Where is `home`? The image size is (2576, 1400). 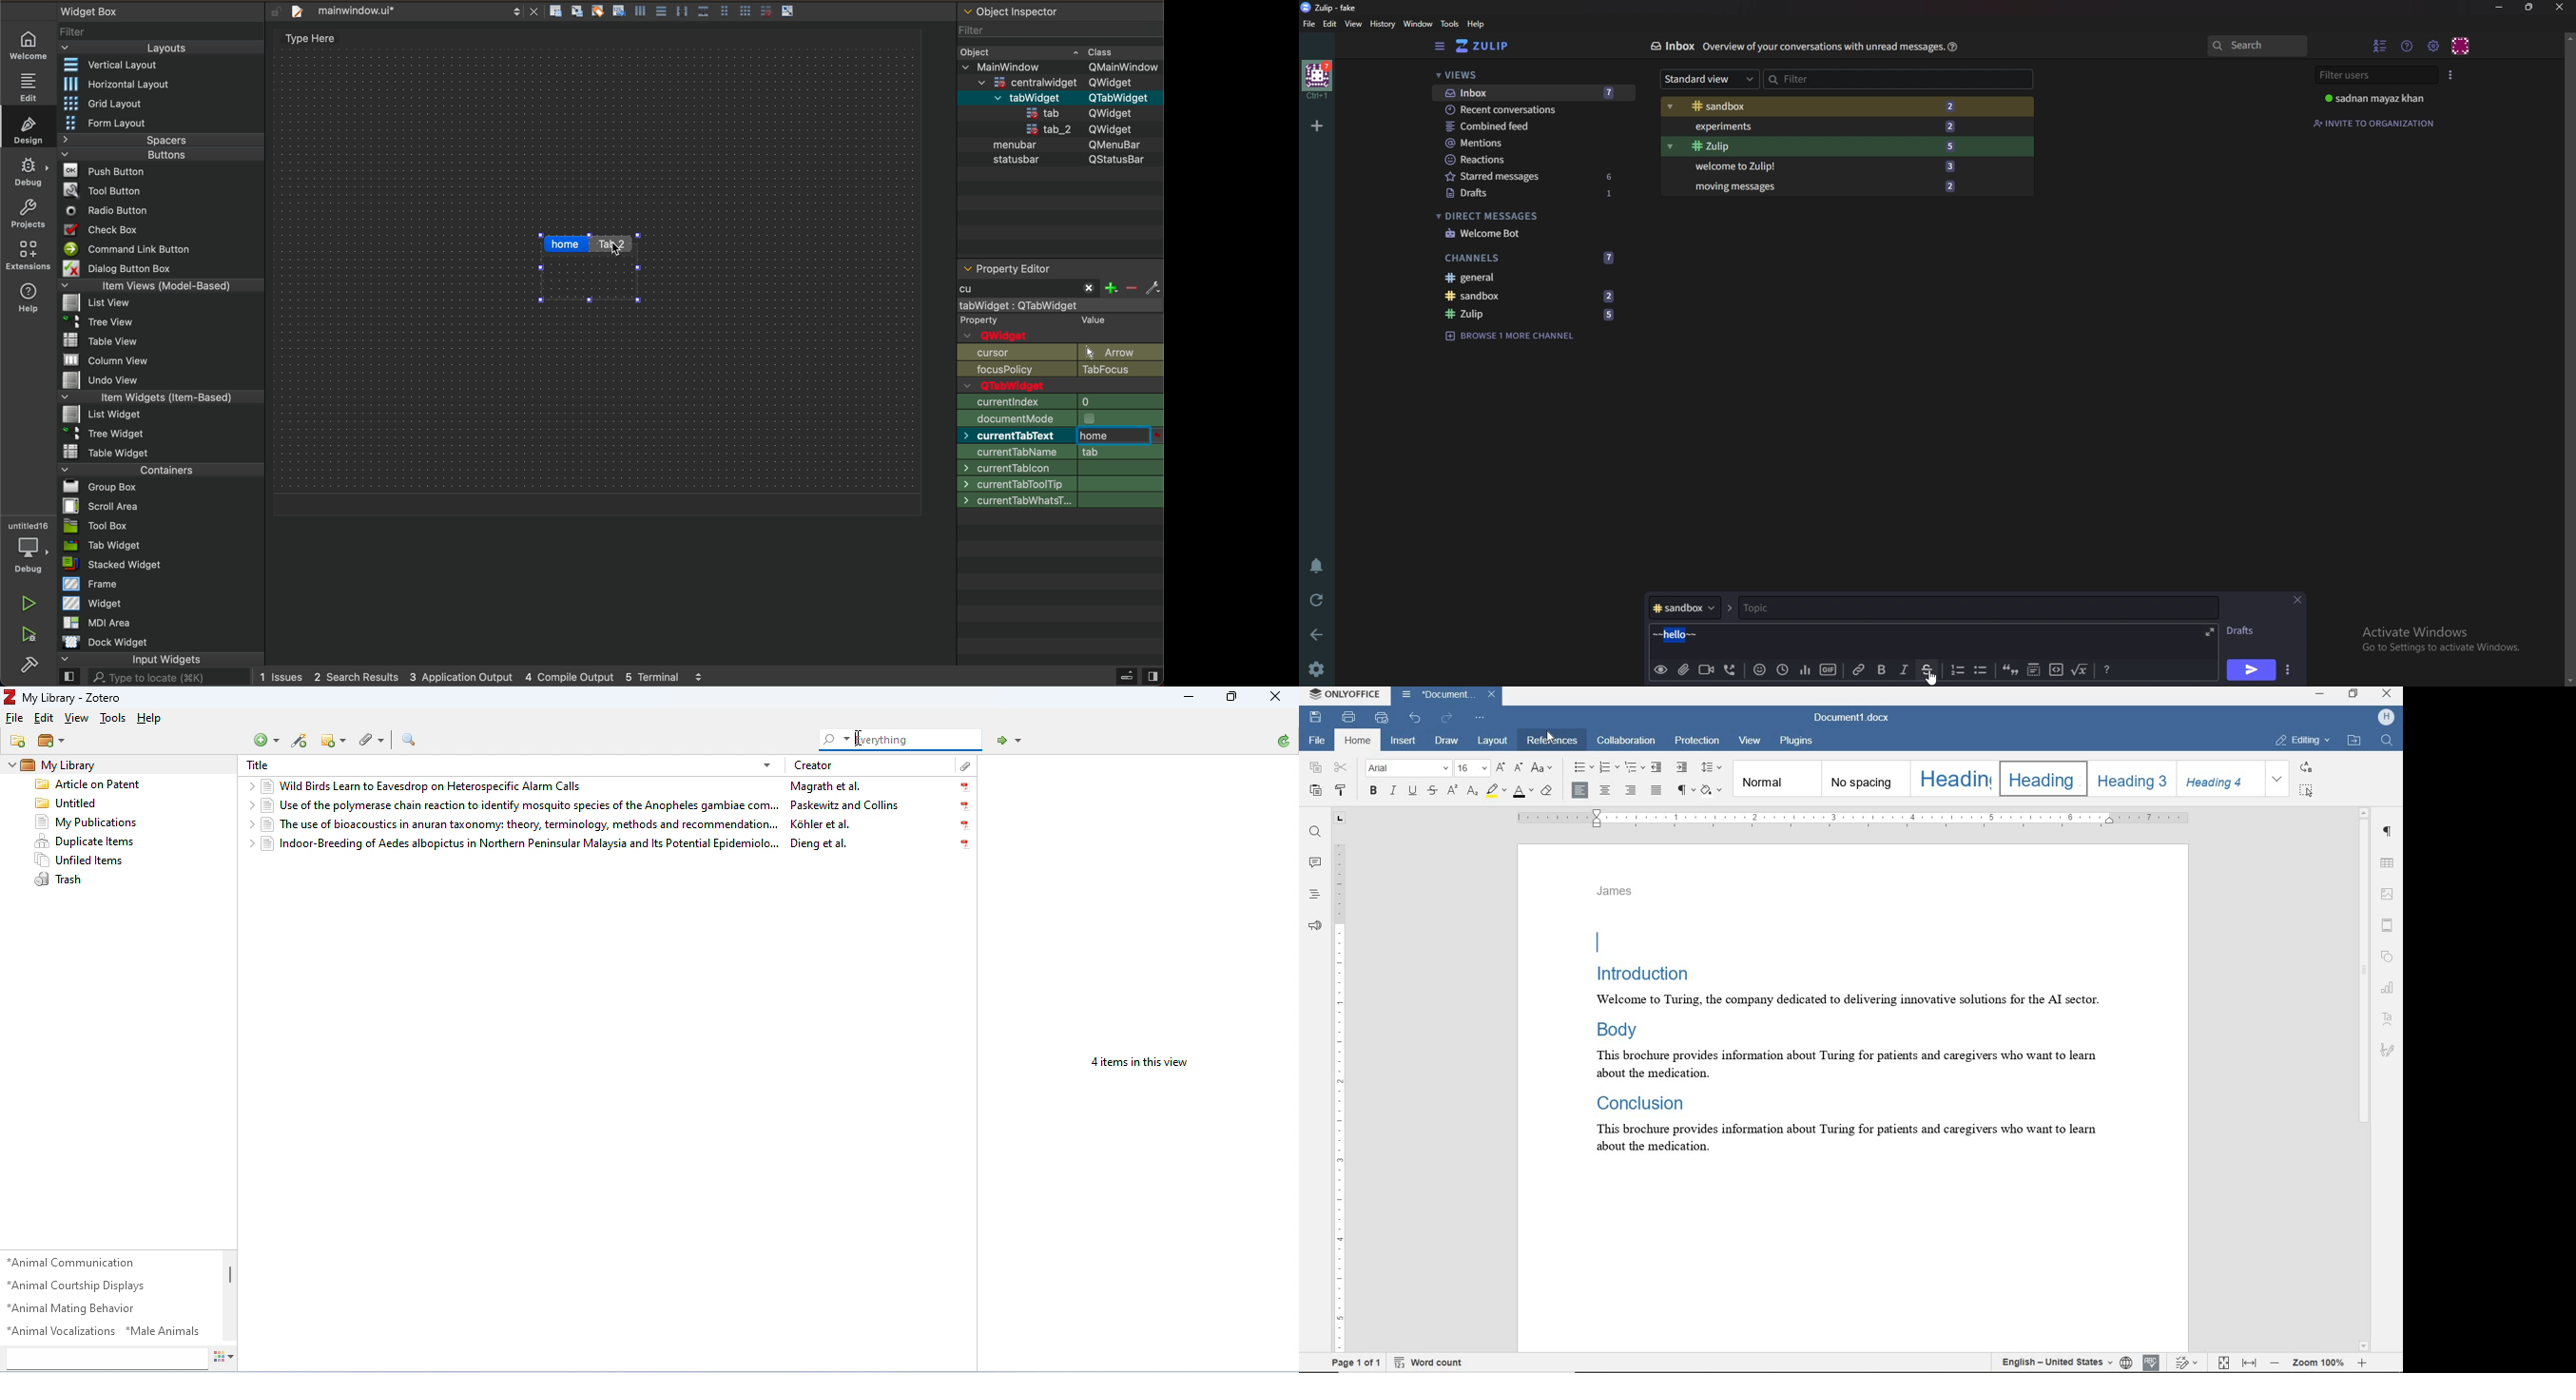 home is located at coordinates (1357, 742).